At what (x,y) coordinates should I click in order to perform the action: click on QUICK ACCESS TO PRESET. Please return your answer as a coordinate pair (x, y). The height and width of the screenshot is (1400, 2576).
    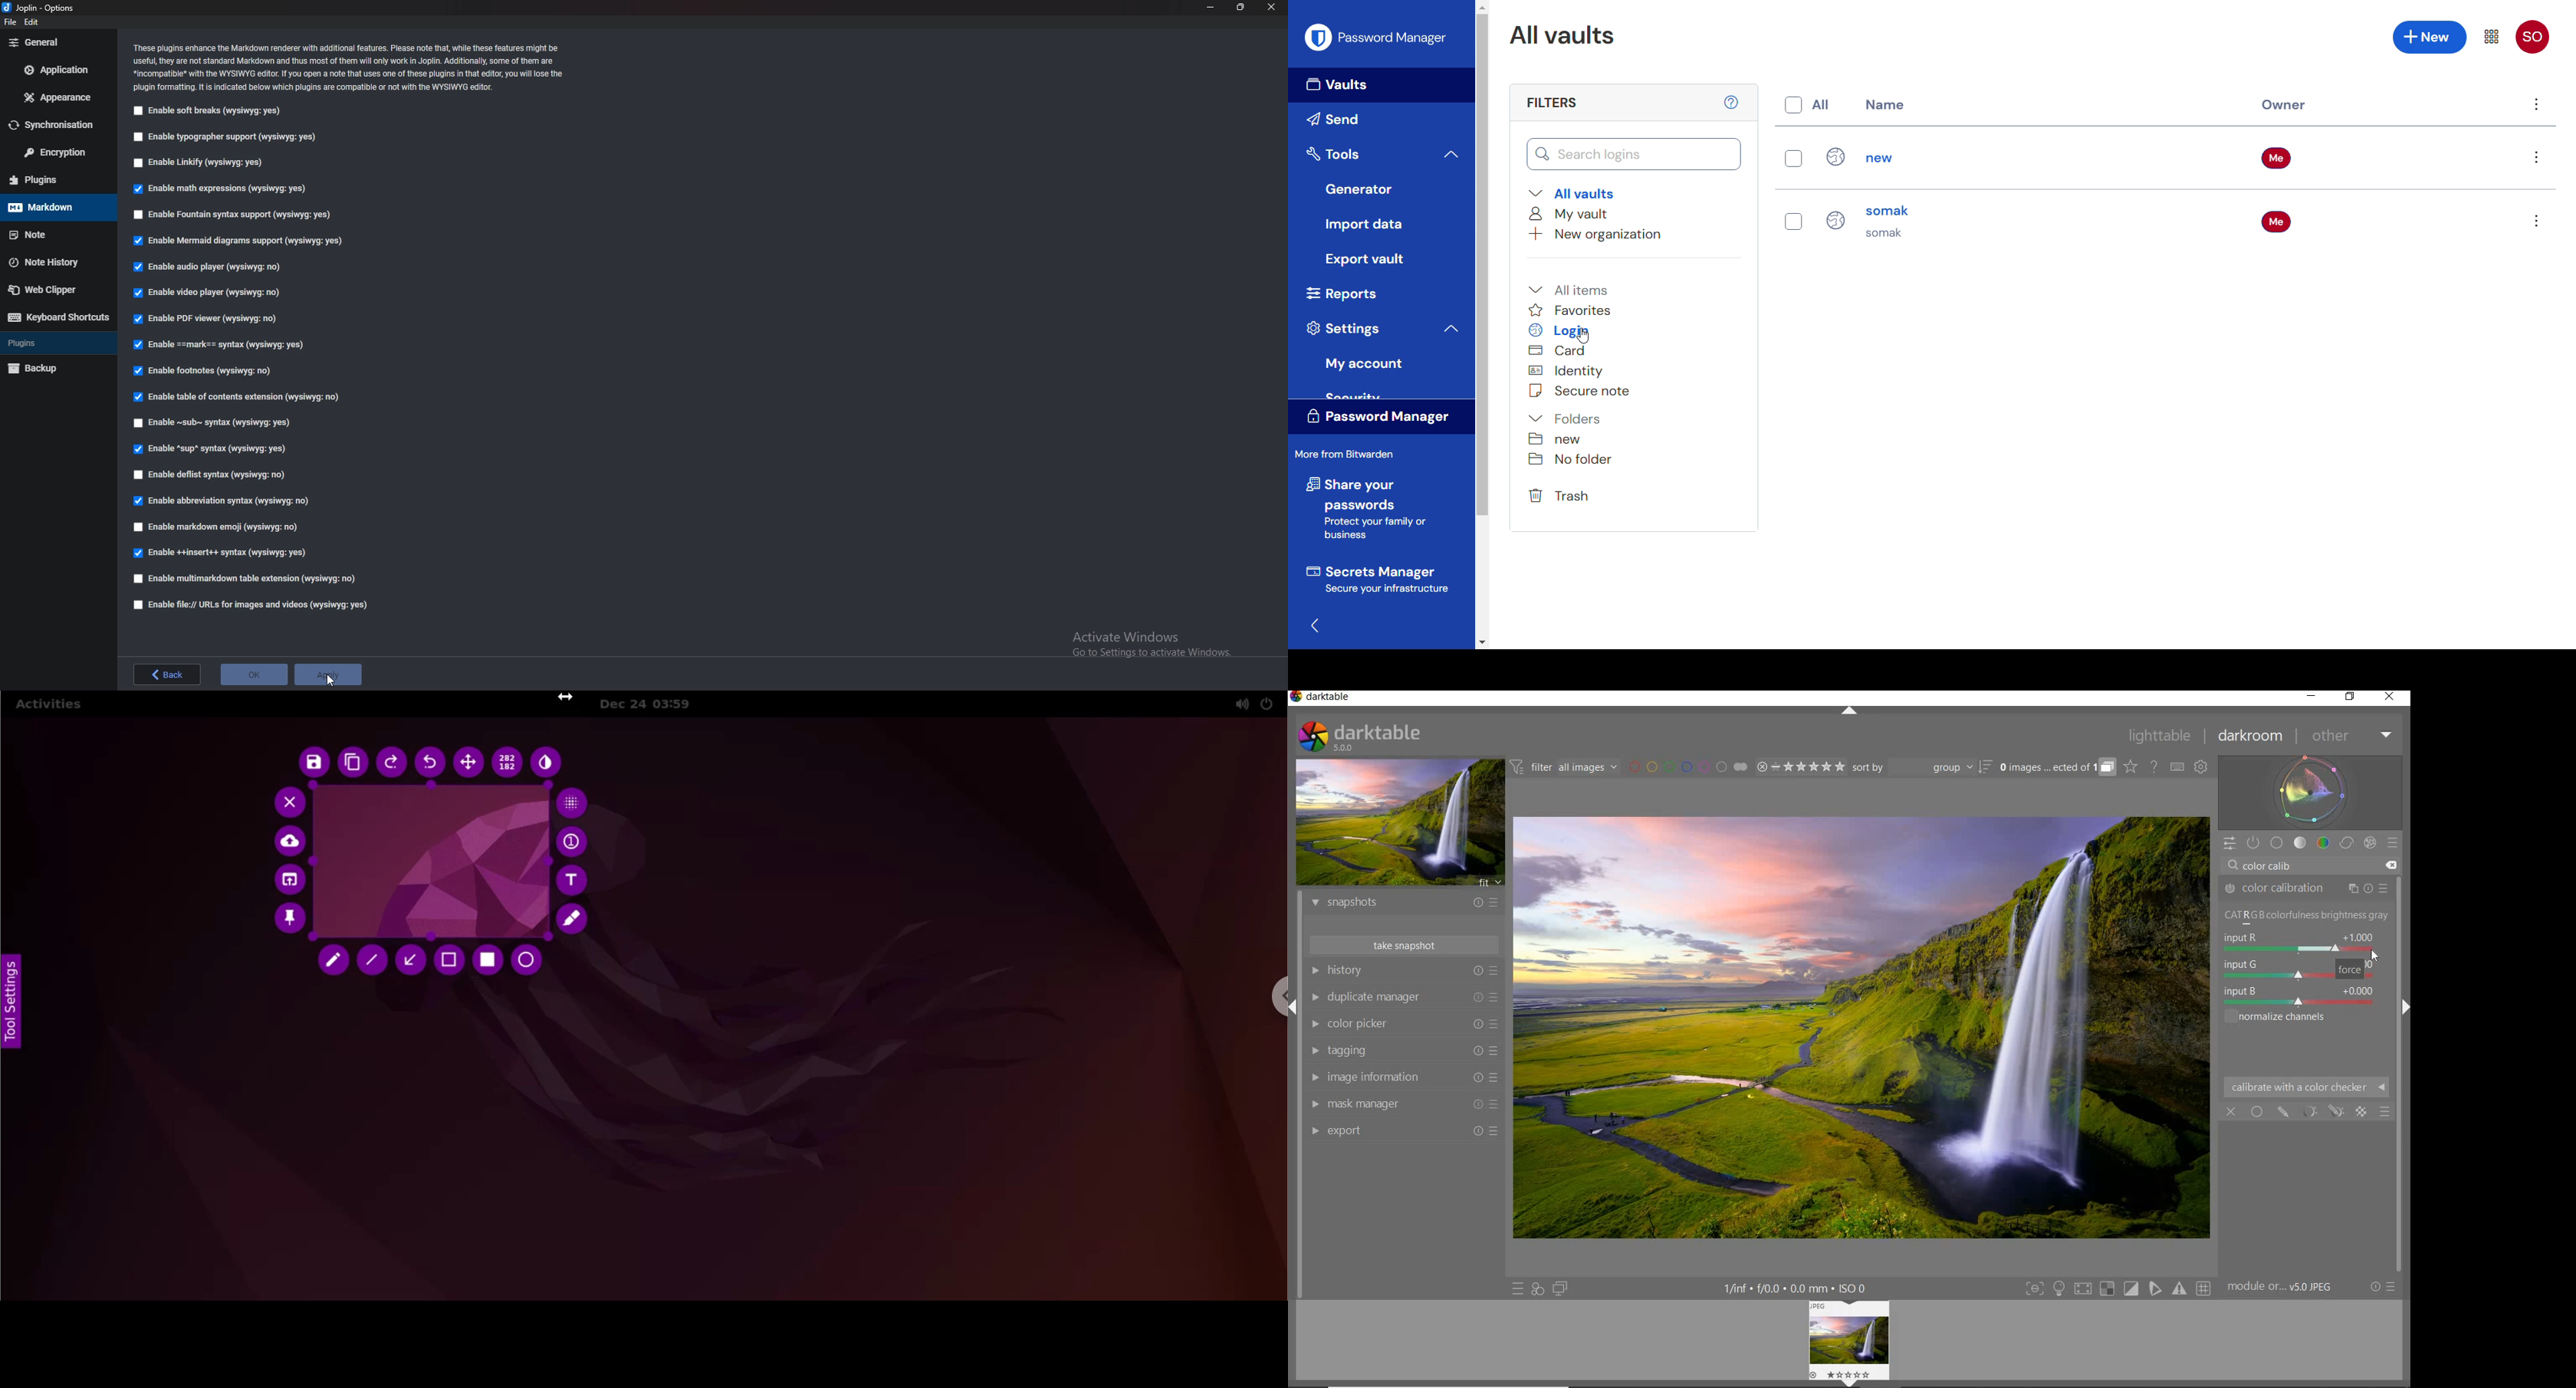
    Looking at the image, I should click on (1517, 1288).